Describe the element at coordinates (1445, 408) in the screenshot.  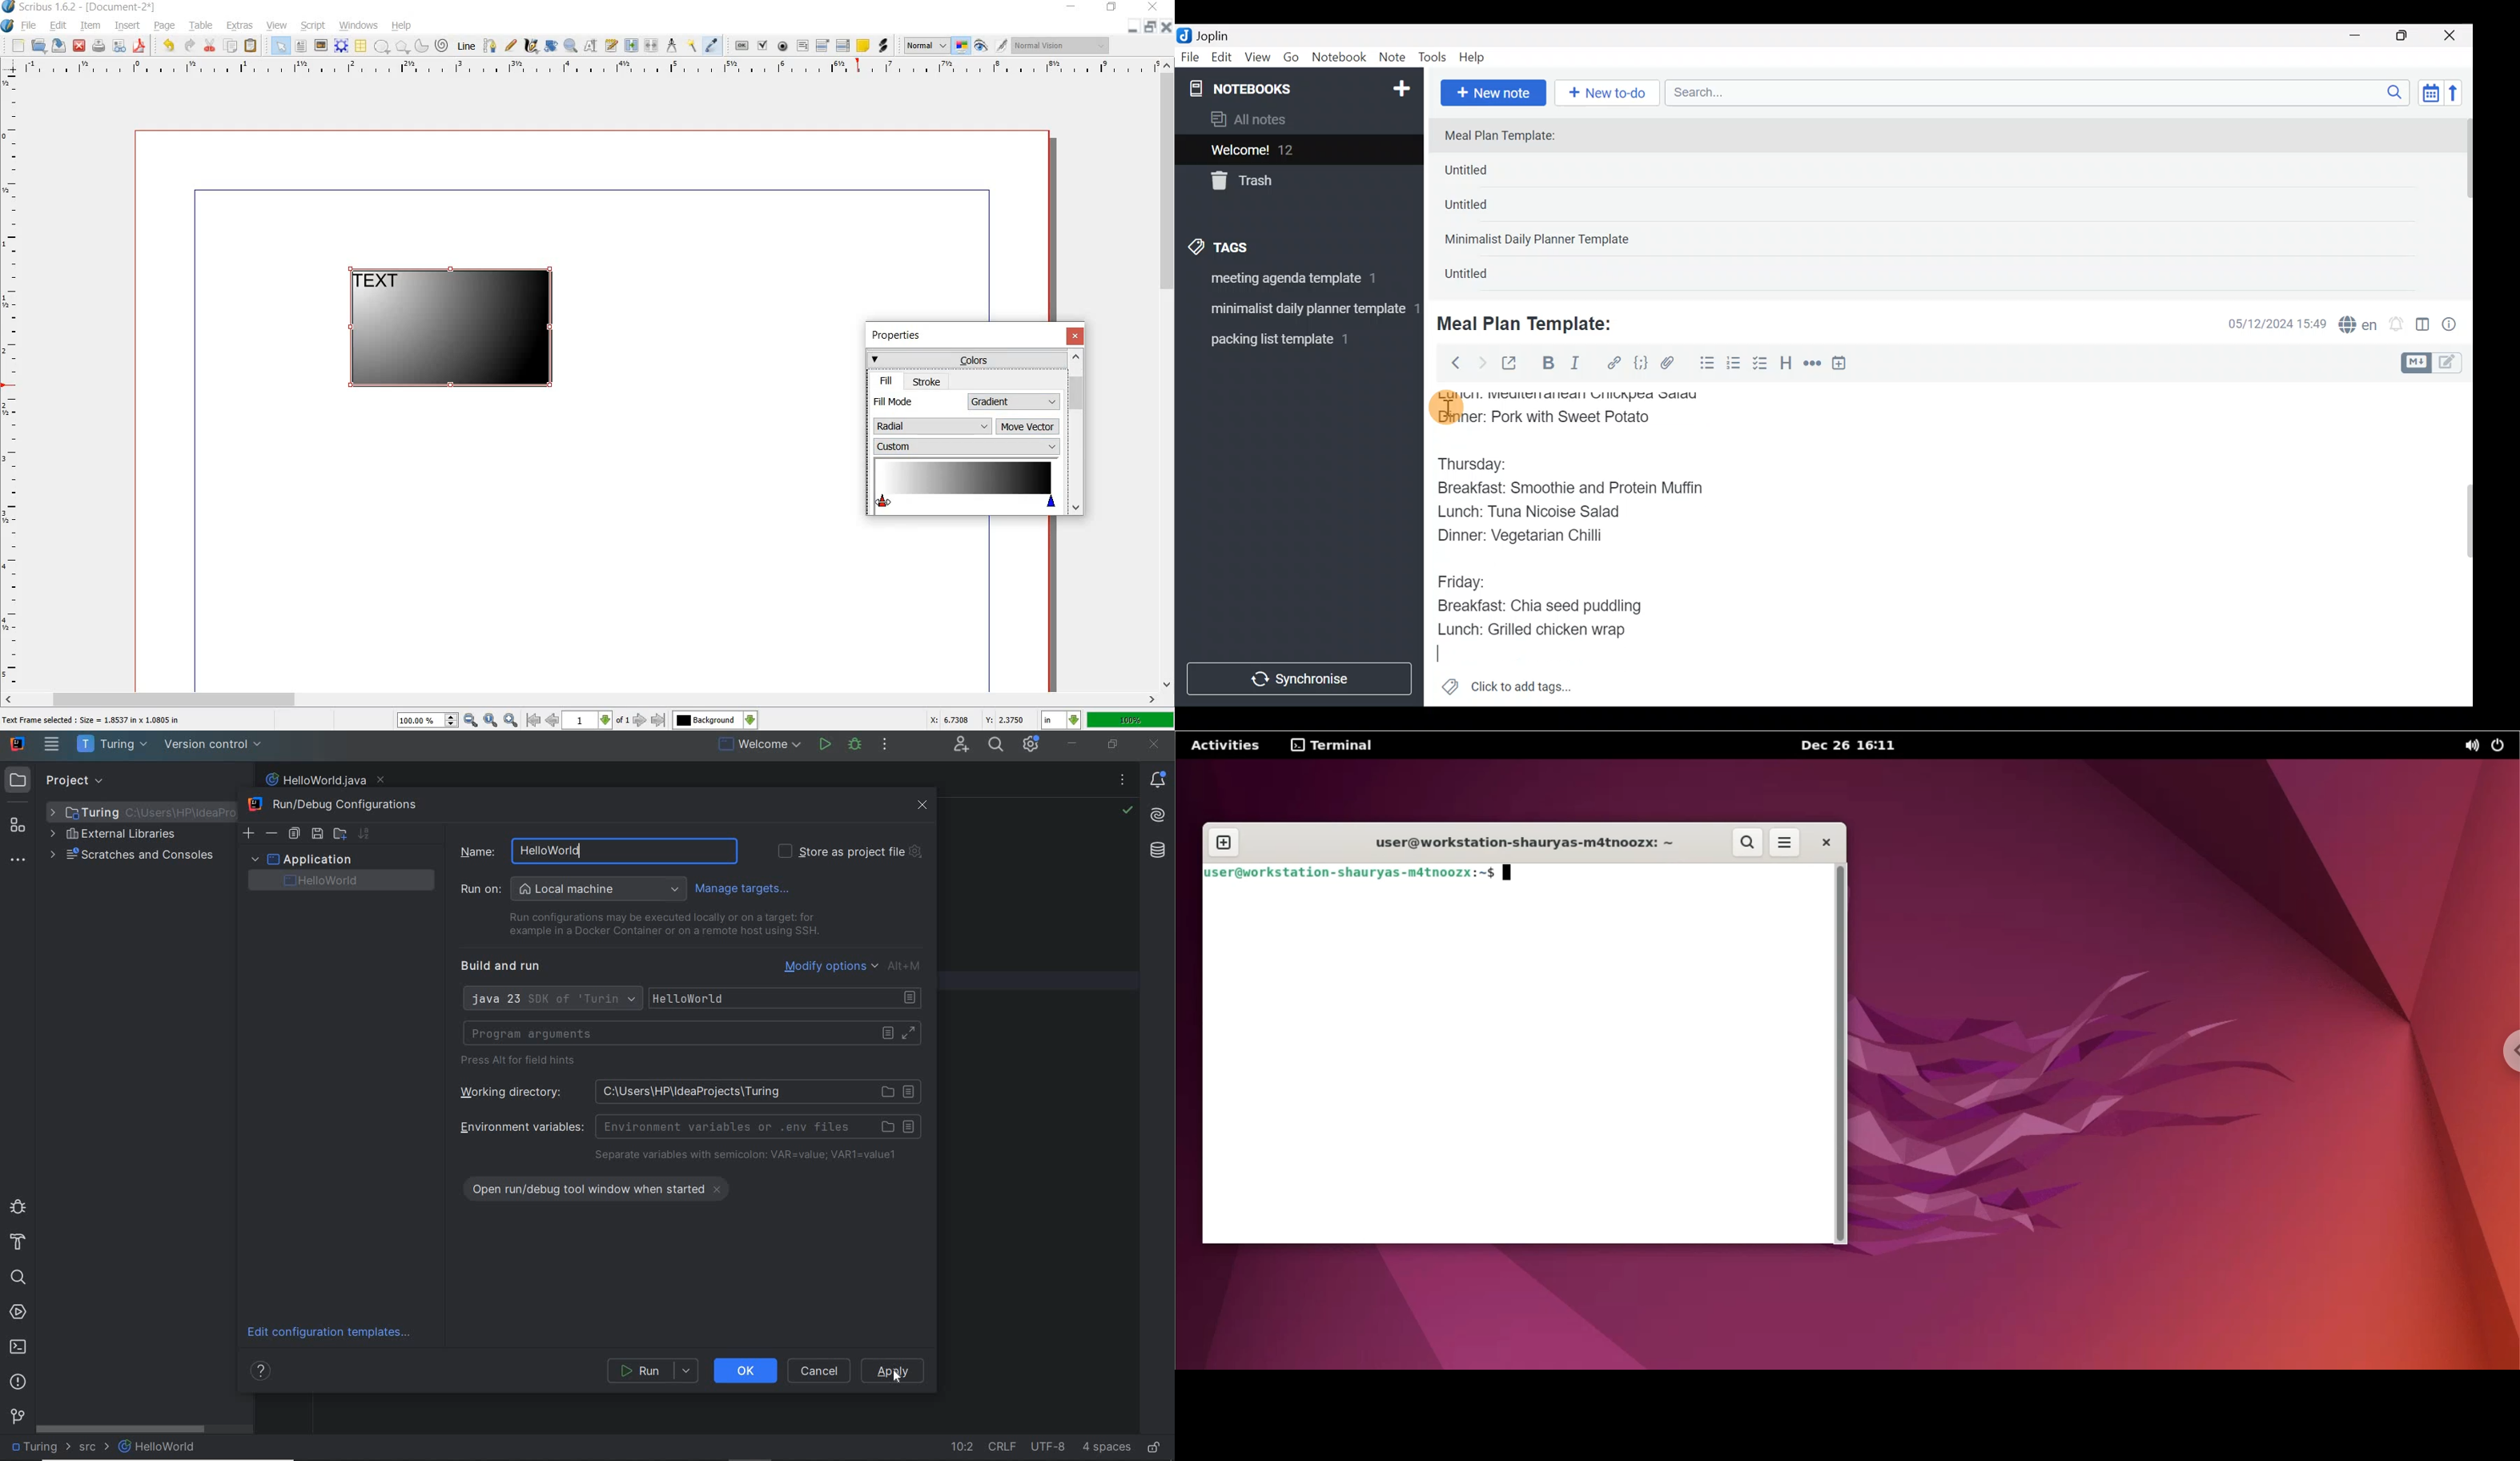
I see `cursor` at that location.